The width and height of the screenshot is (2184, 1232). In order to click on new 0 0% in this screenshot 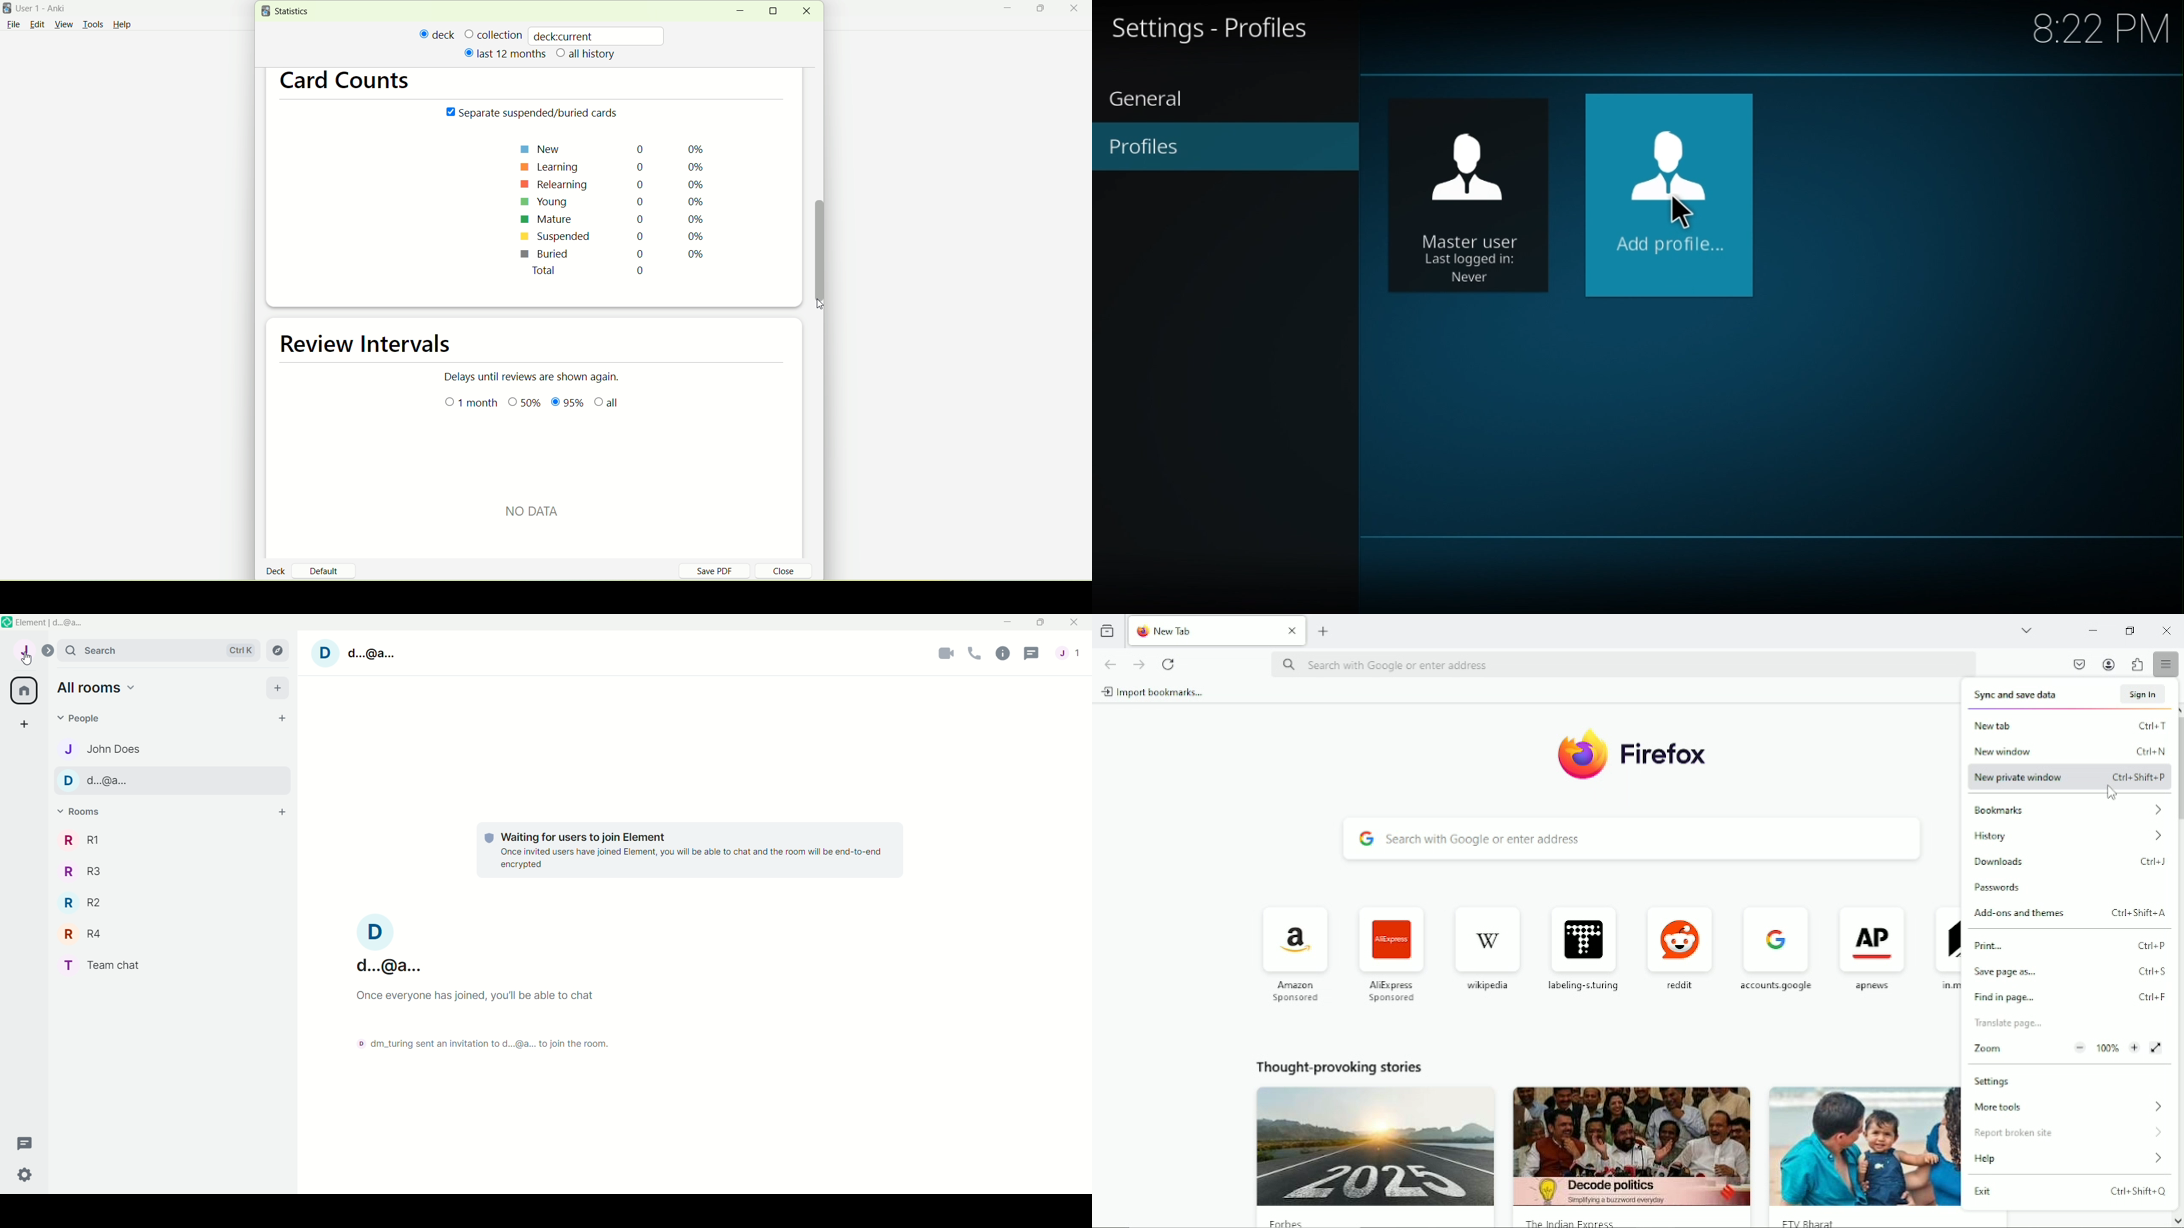, I will do `click(615, 148)`.